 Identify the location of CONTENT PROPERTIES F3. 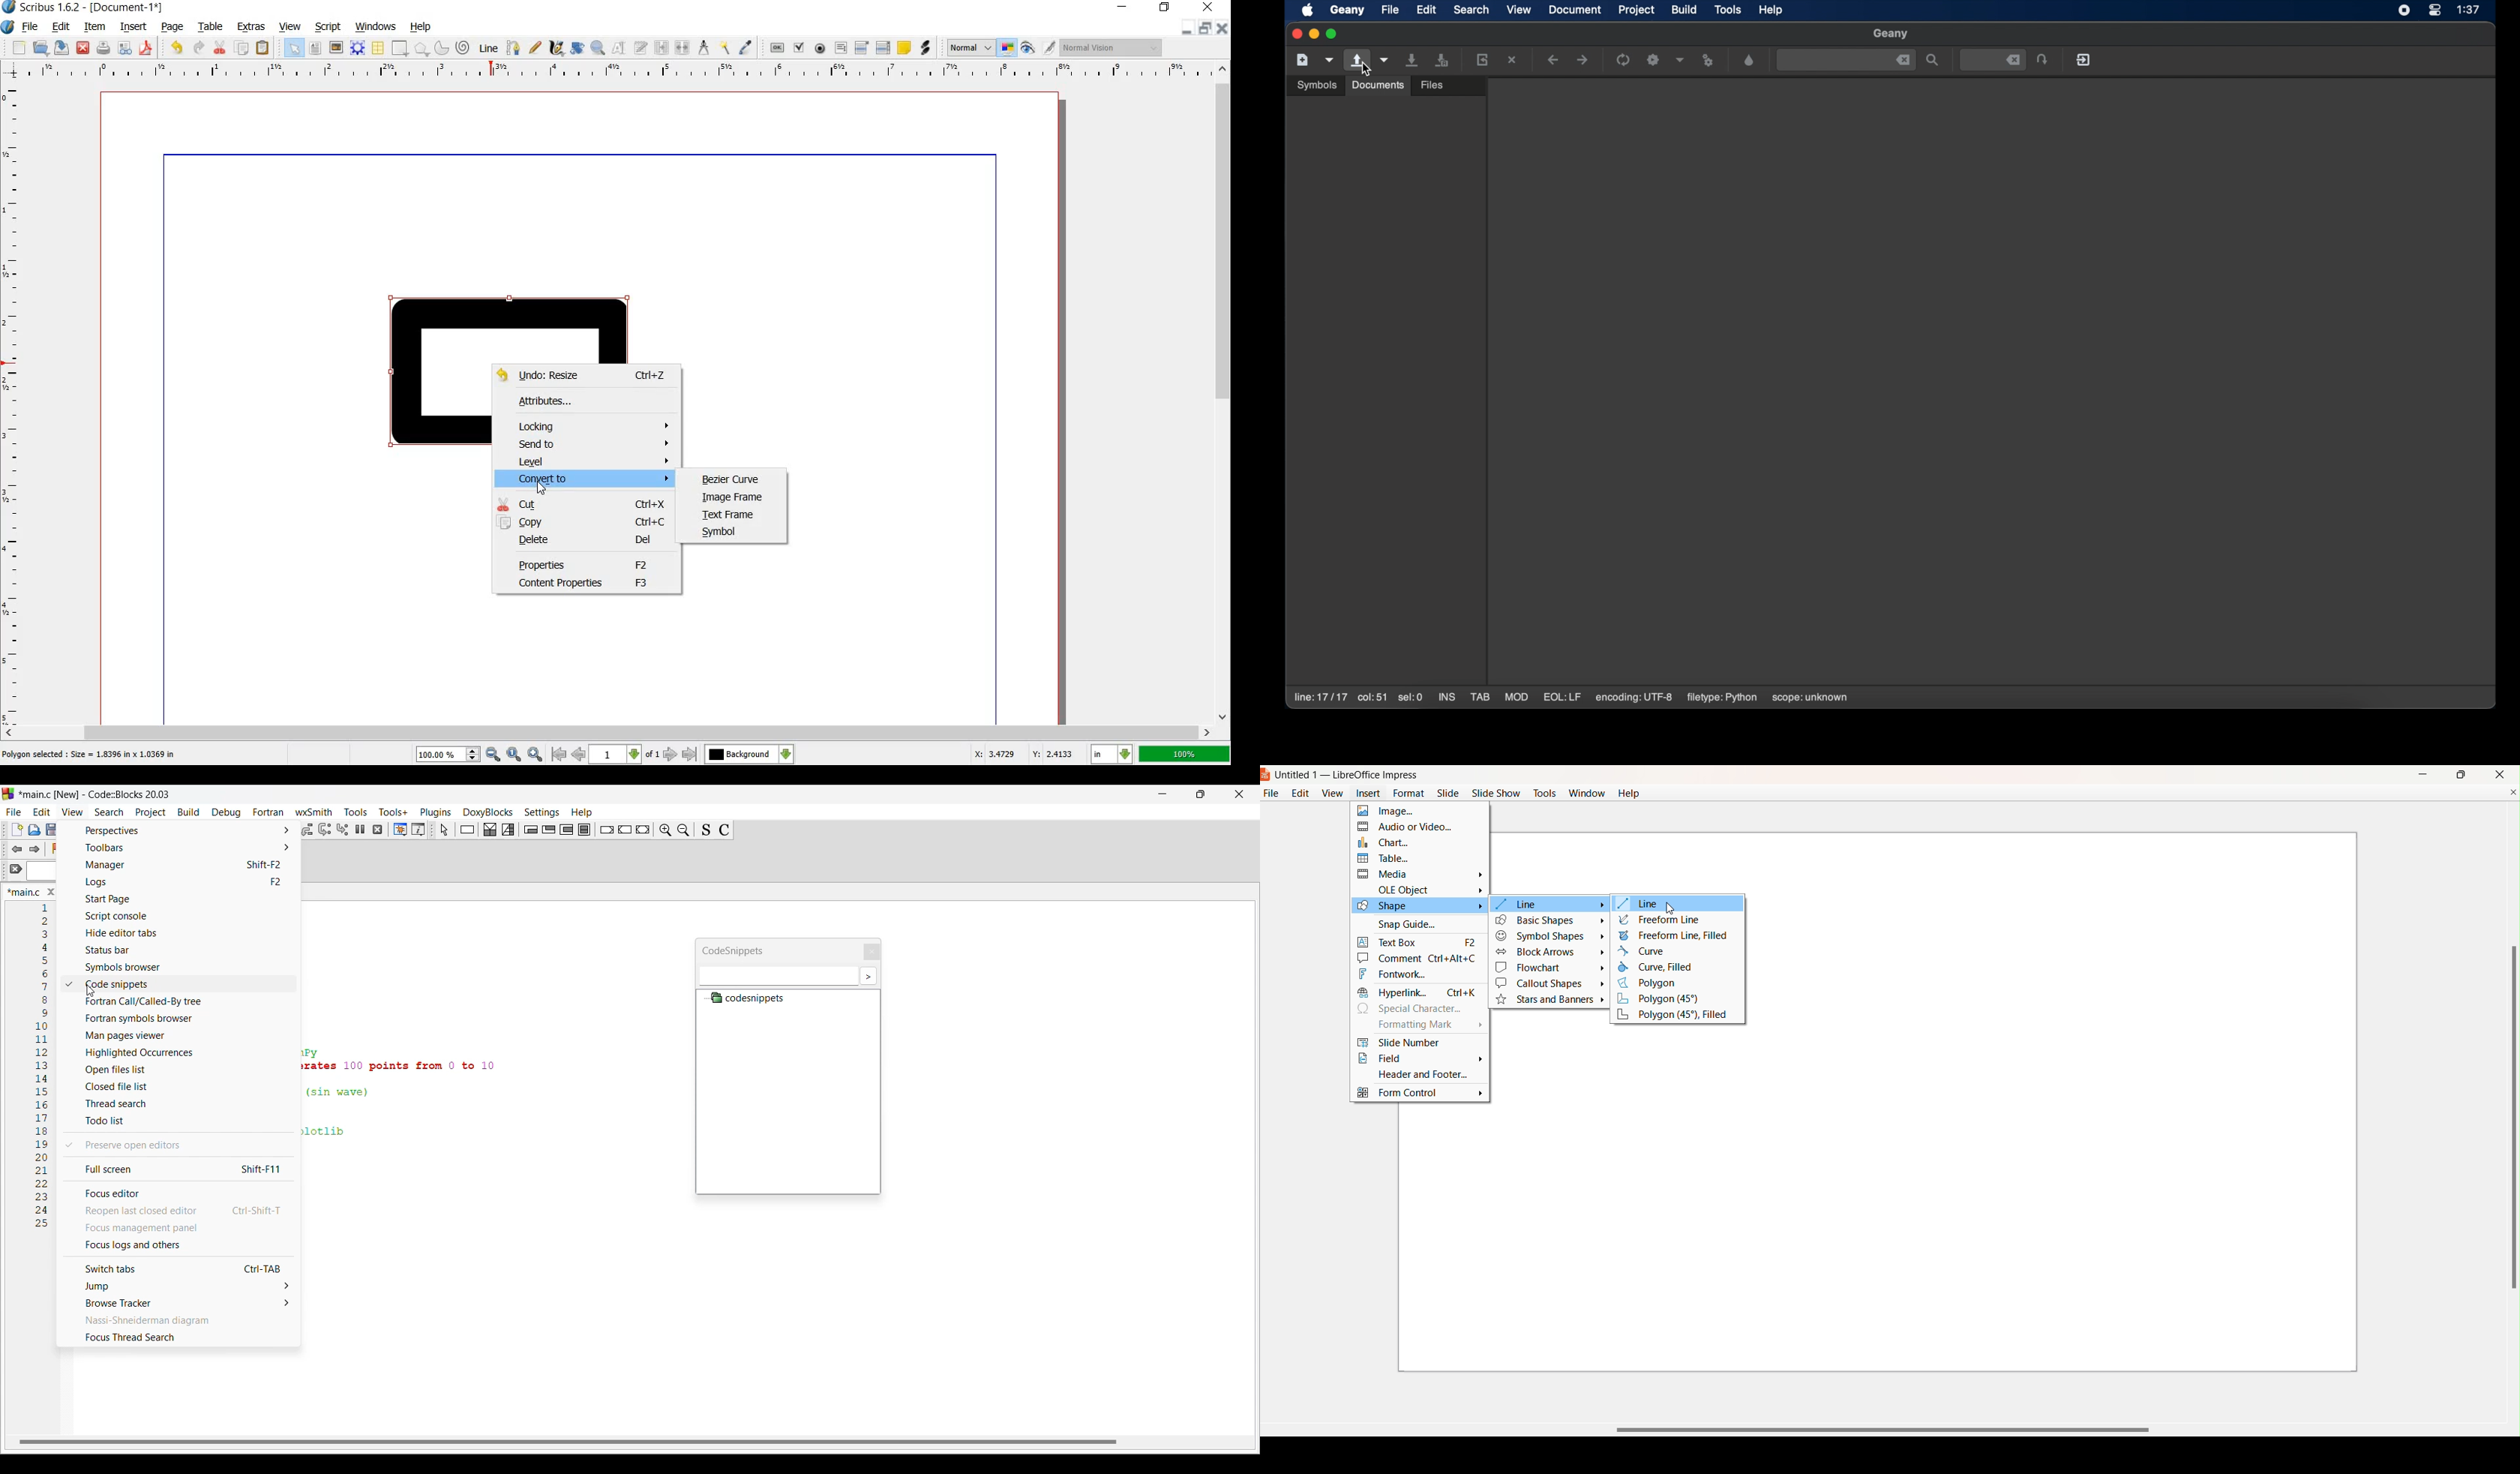
(585, 583).